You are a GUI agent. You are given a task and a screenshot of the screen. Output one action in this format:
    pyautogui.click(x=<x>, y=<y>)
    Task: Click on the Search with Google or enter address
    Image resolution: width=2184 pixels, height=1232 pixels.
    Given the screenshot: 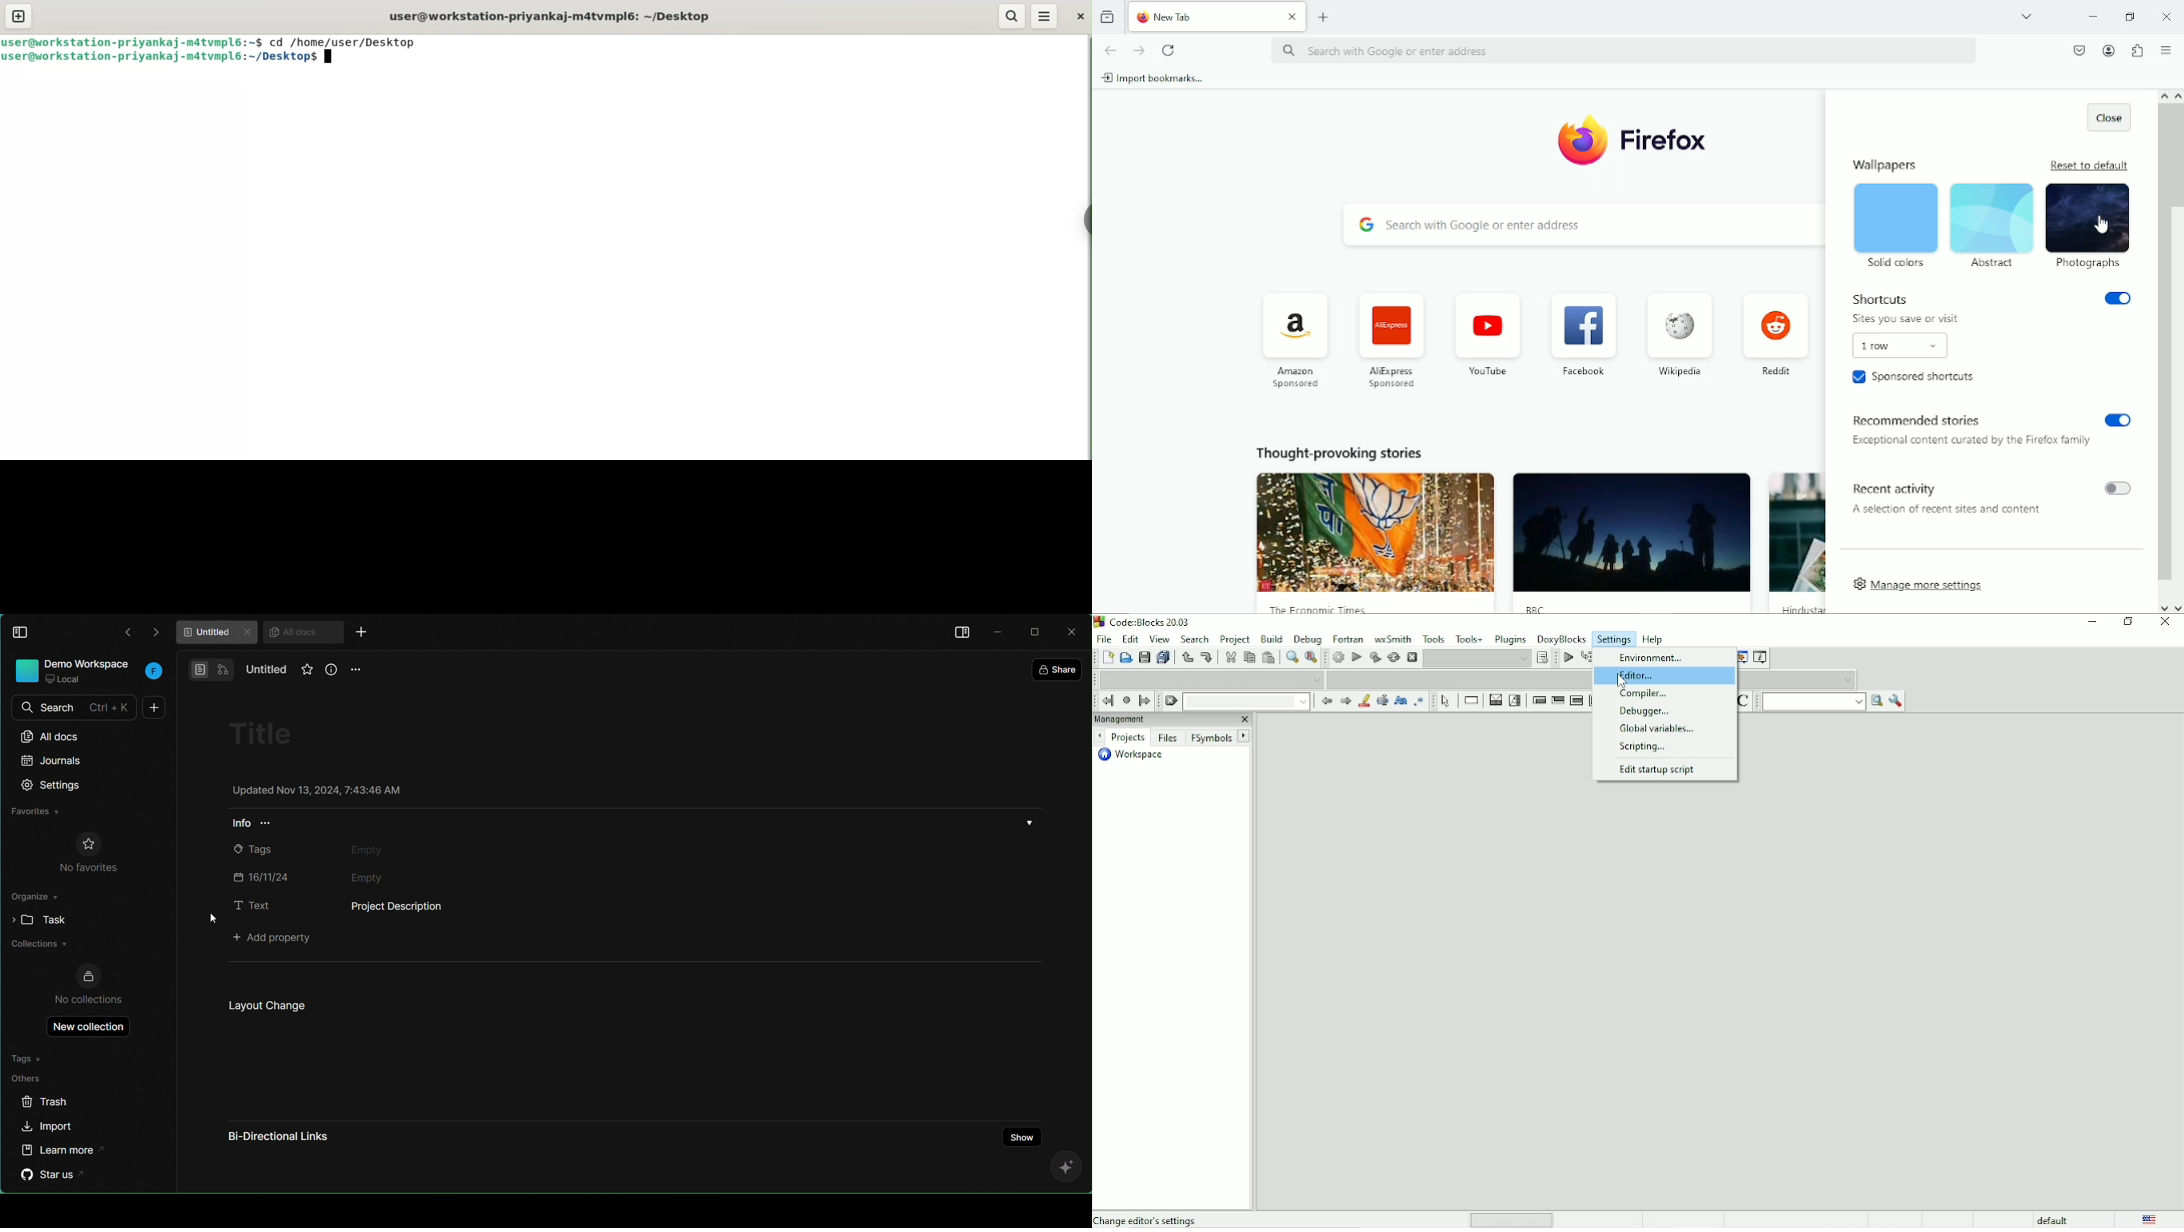 What is the action you would take?
    pyautogui.click(x=1579, y=225)
    